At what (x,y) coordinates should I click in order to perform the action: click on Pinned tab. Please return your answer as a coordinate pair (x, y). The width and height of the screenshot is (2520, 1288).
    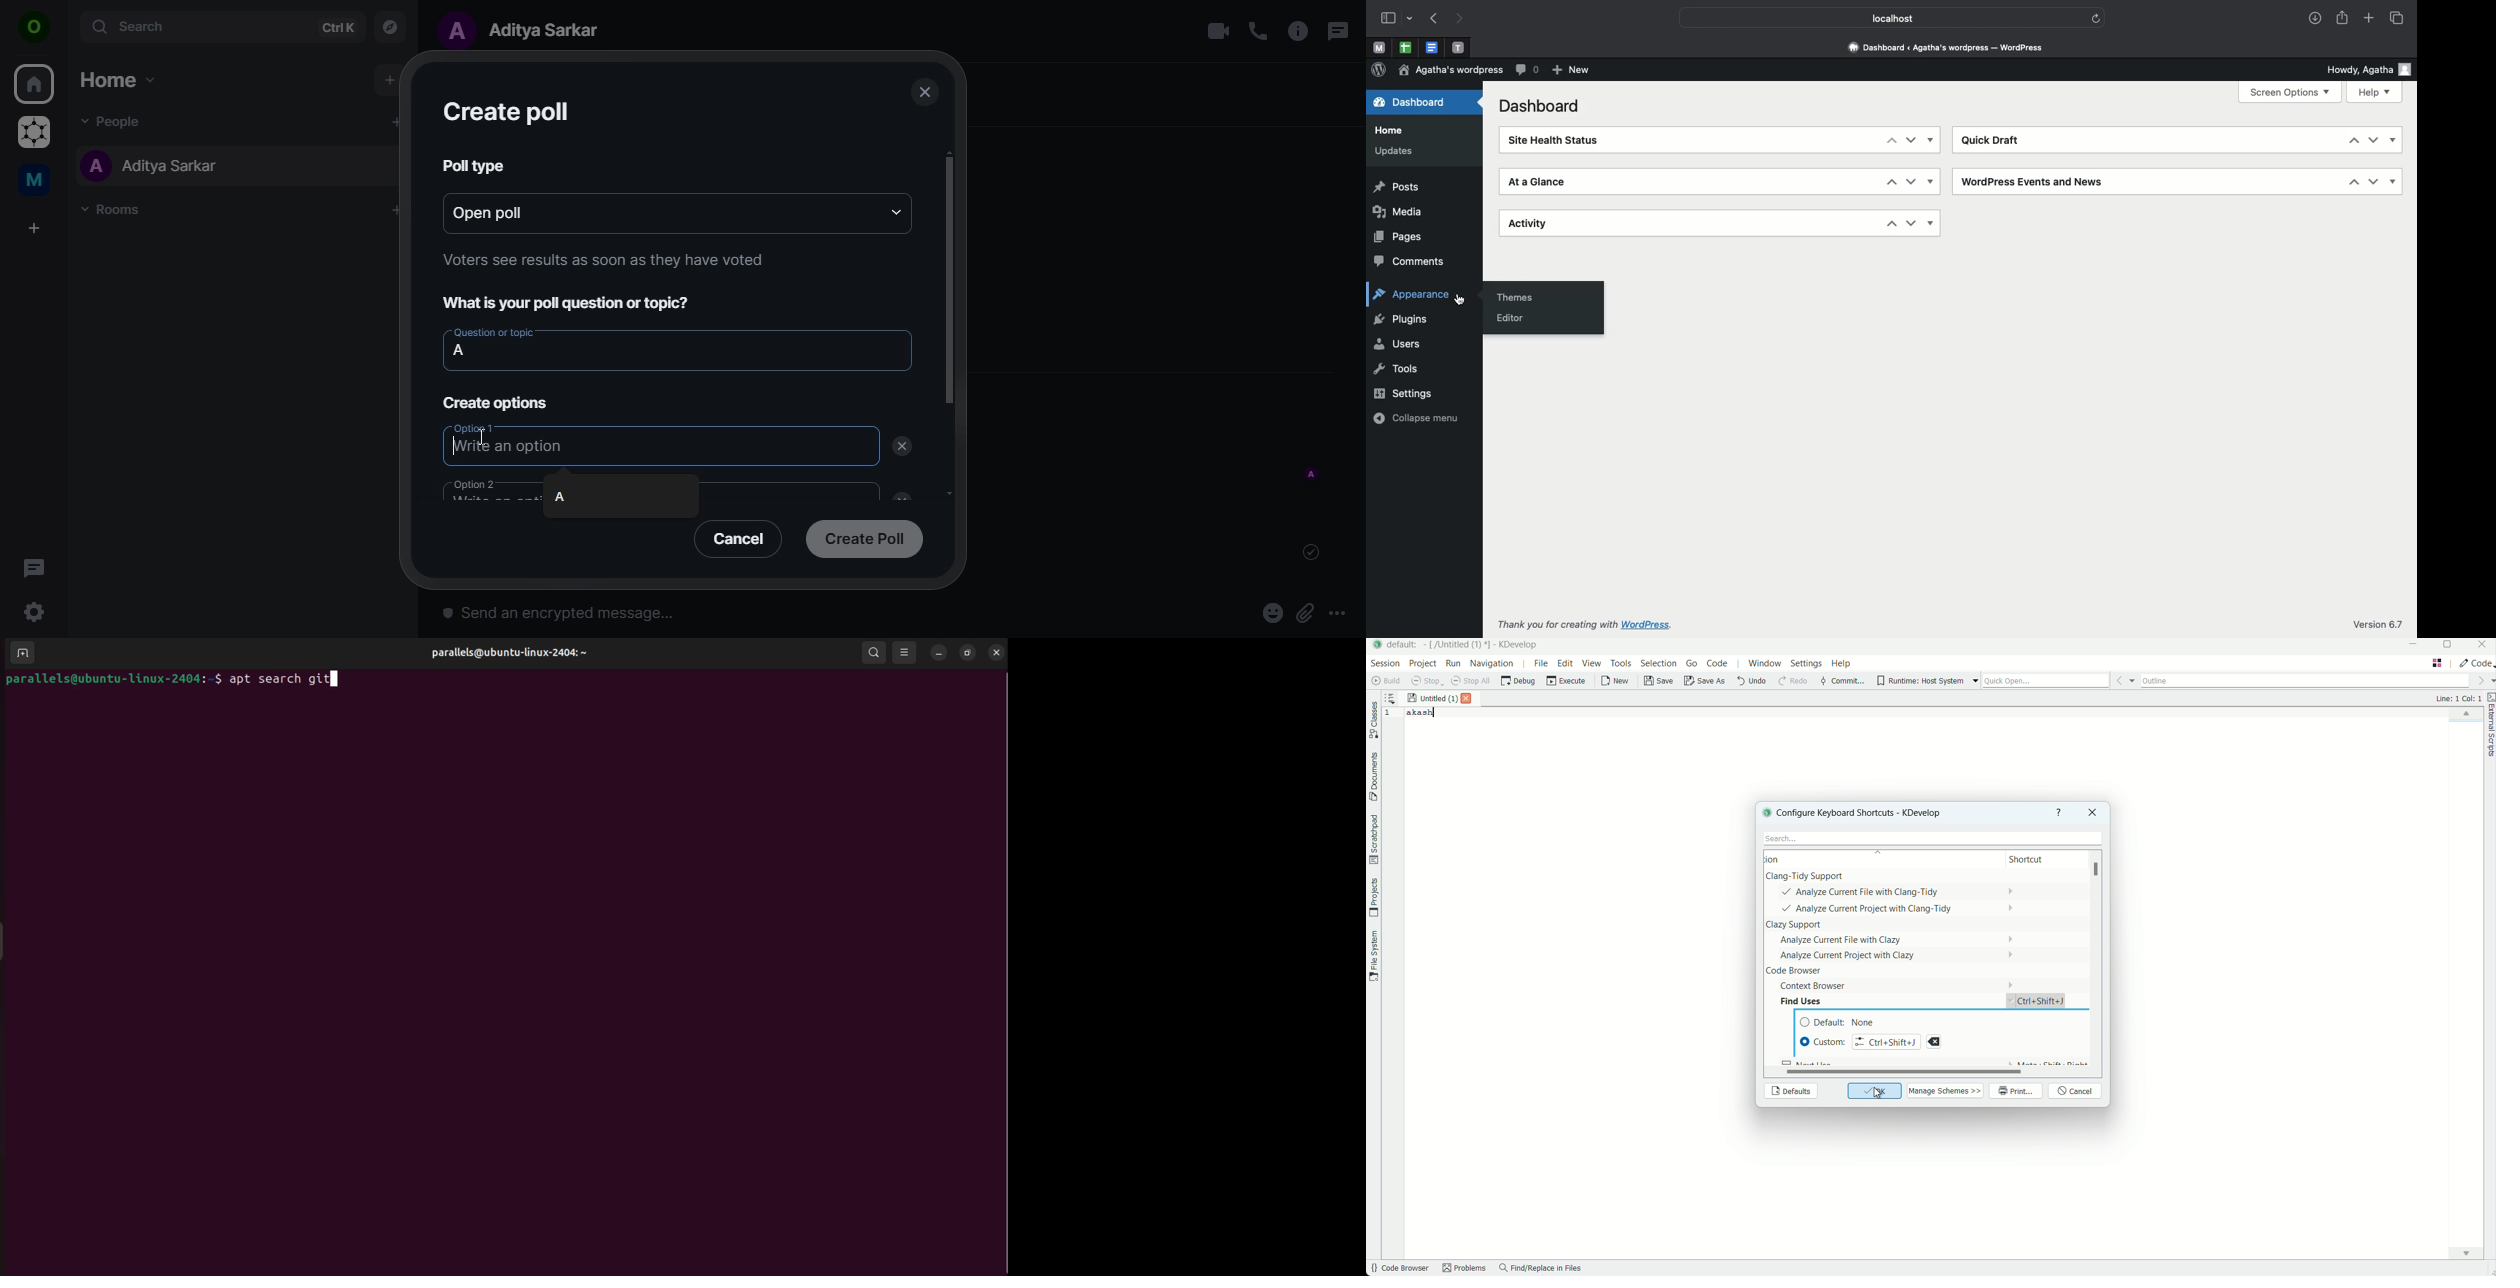
    Looking at the image, I should click on (1459, 48).